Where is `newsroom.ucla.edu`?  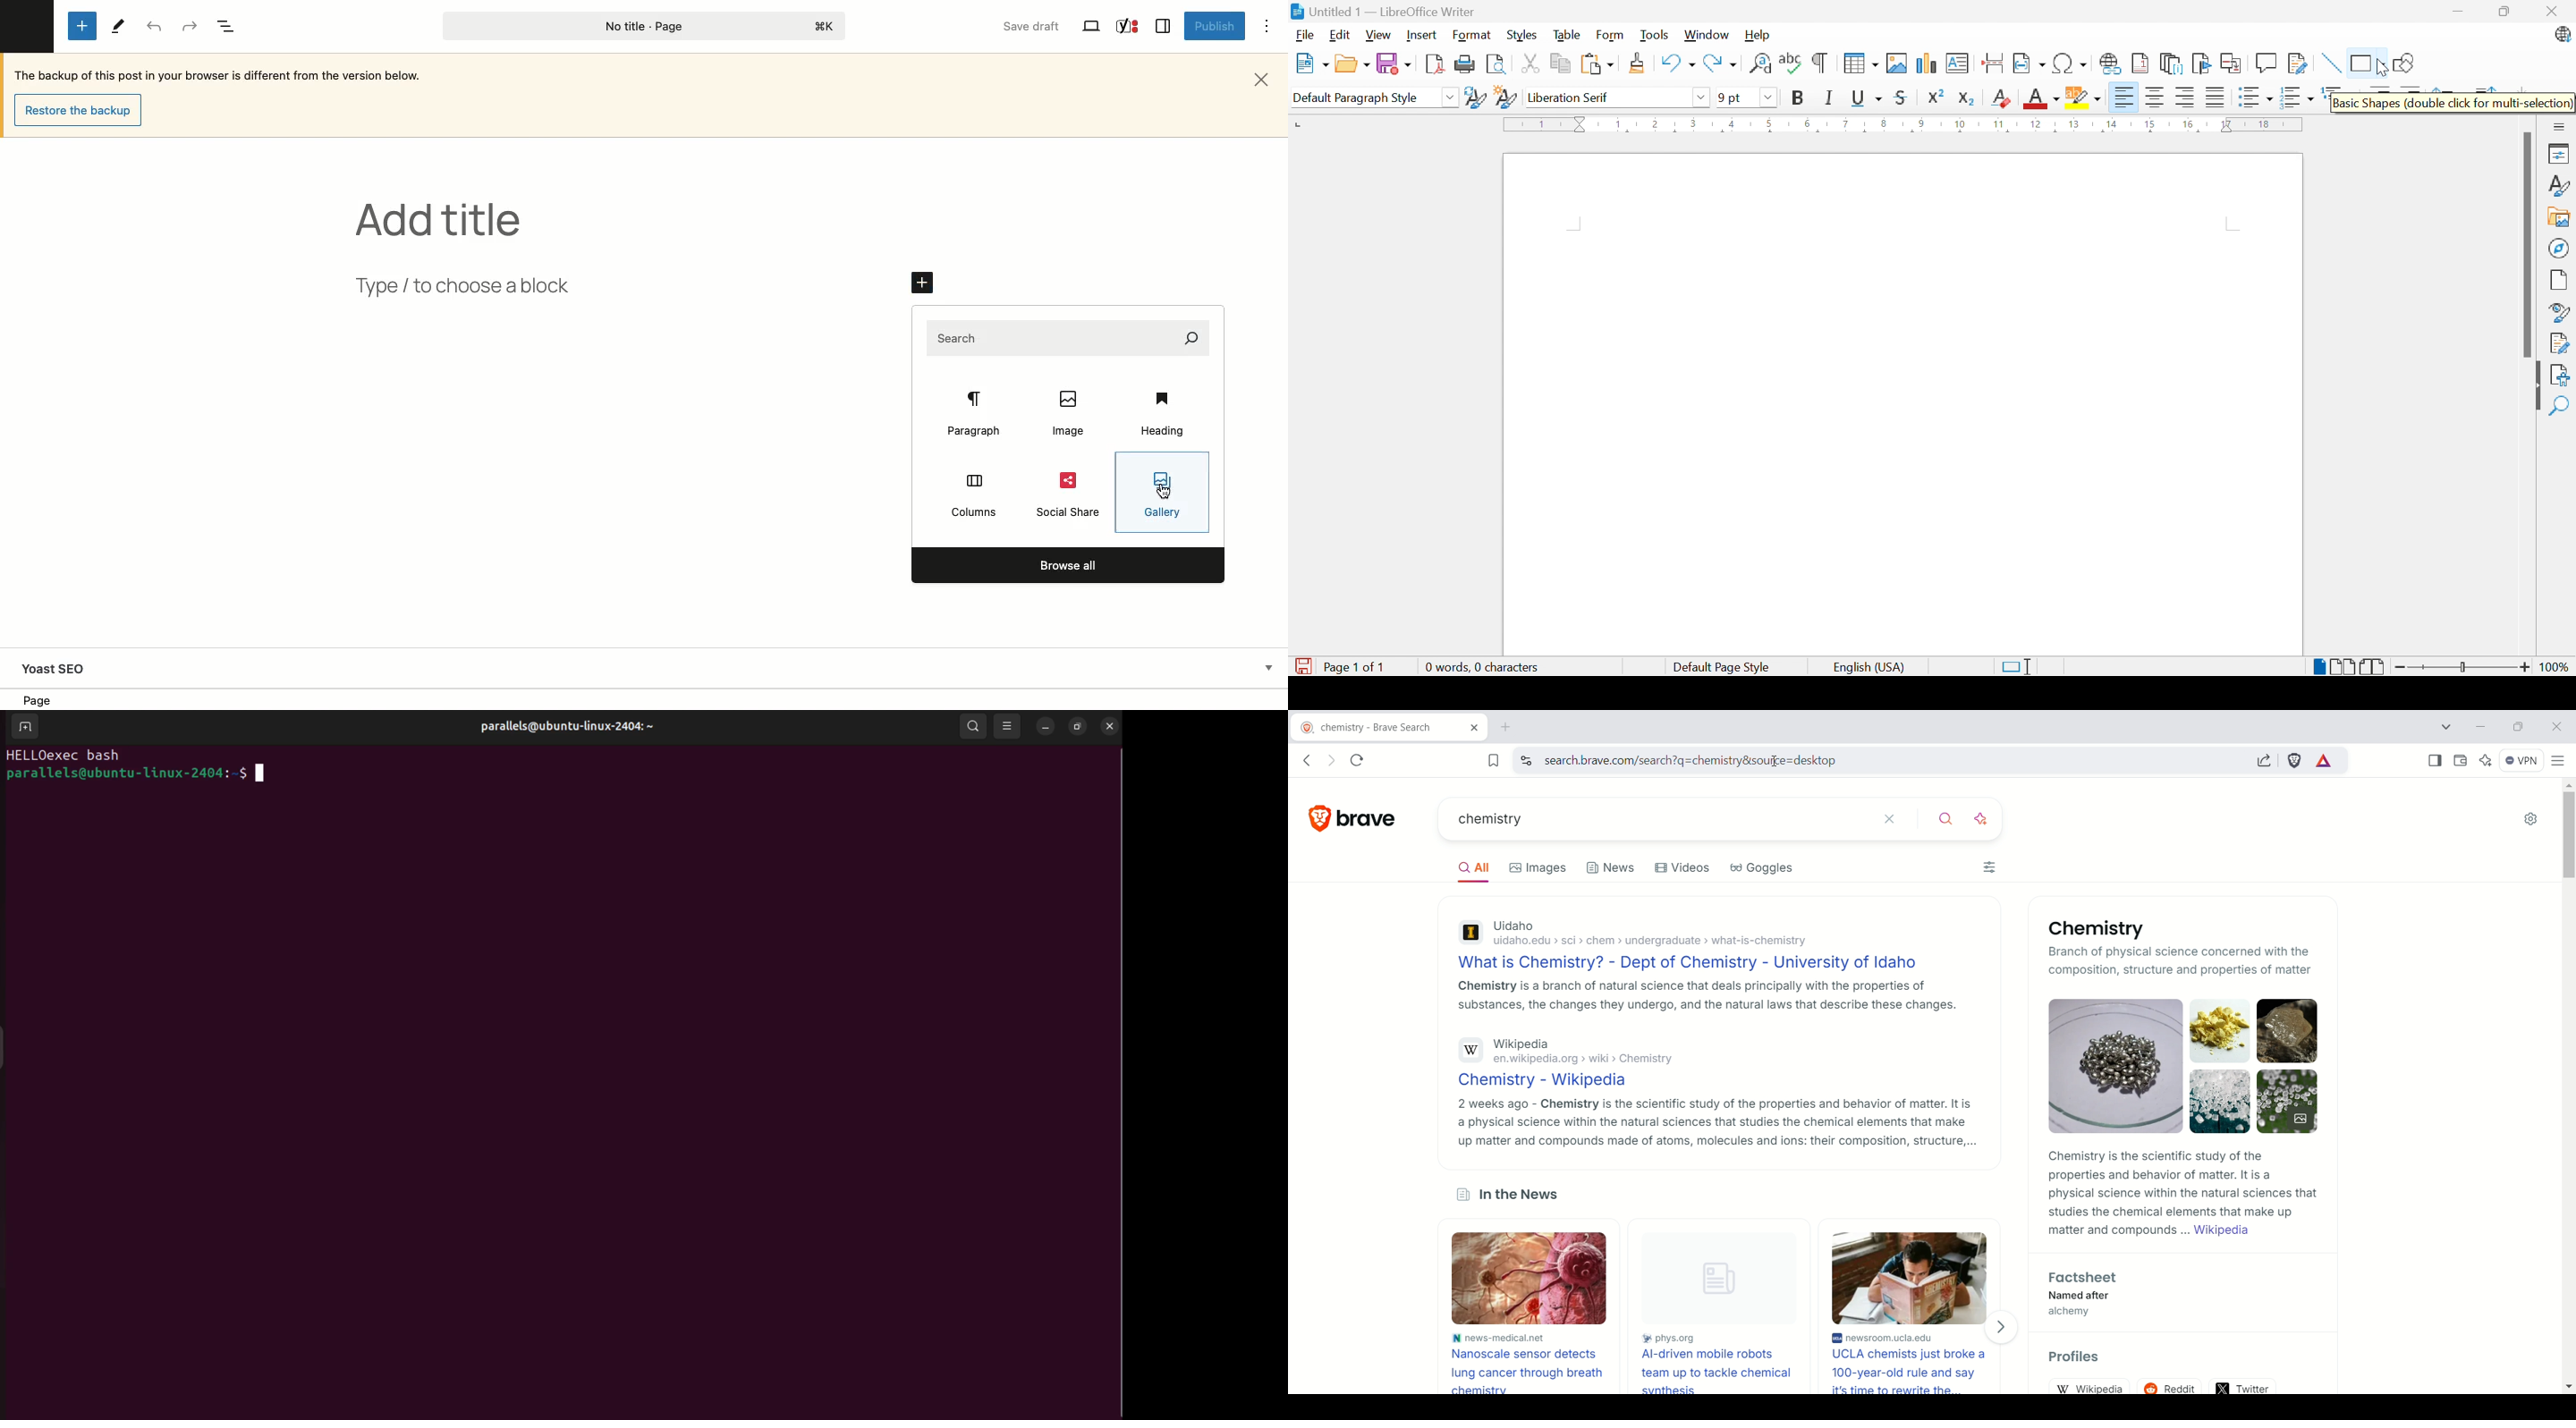 newsroom.ucla.edu is located at coordinates (1915, 1336).